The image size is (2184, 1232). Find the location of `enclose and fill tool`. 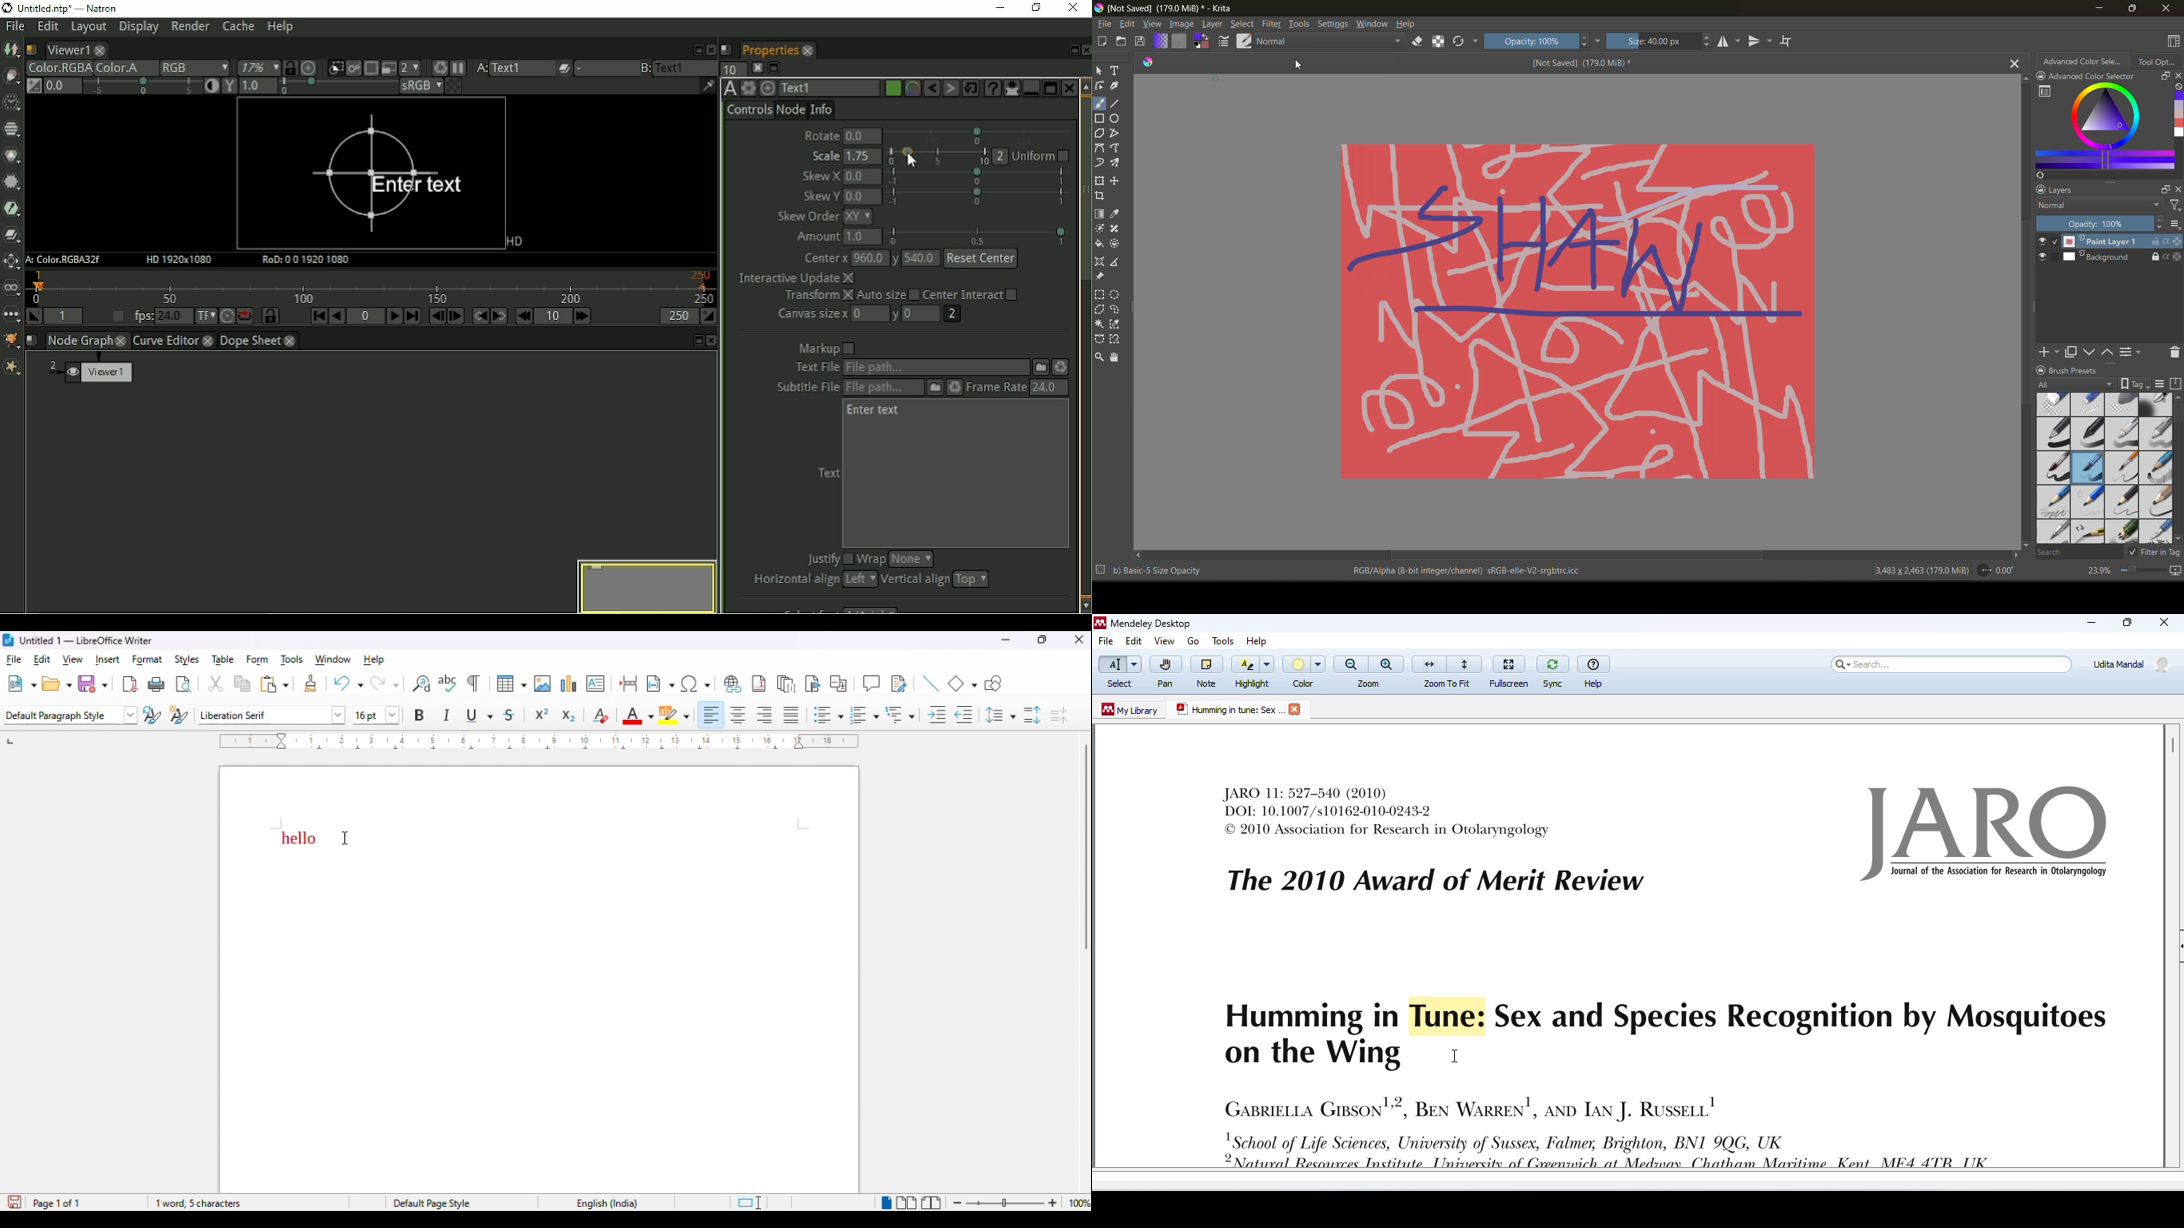

enclose and fill tool is located at coordinates (1116, 244).